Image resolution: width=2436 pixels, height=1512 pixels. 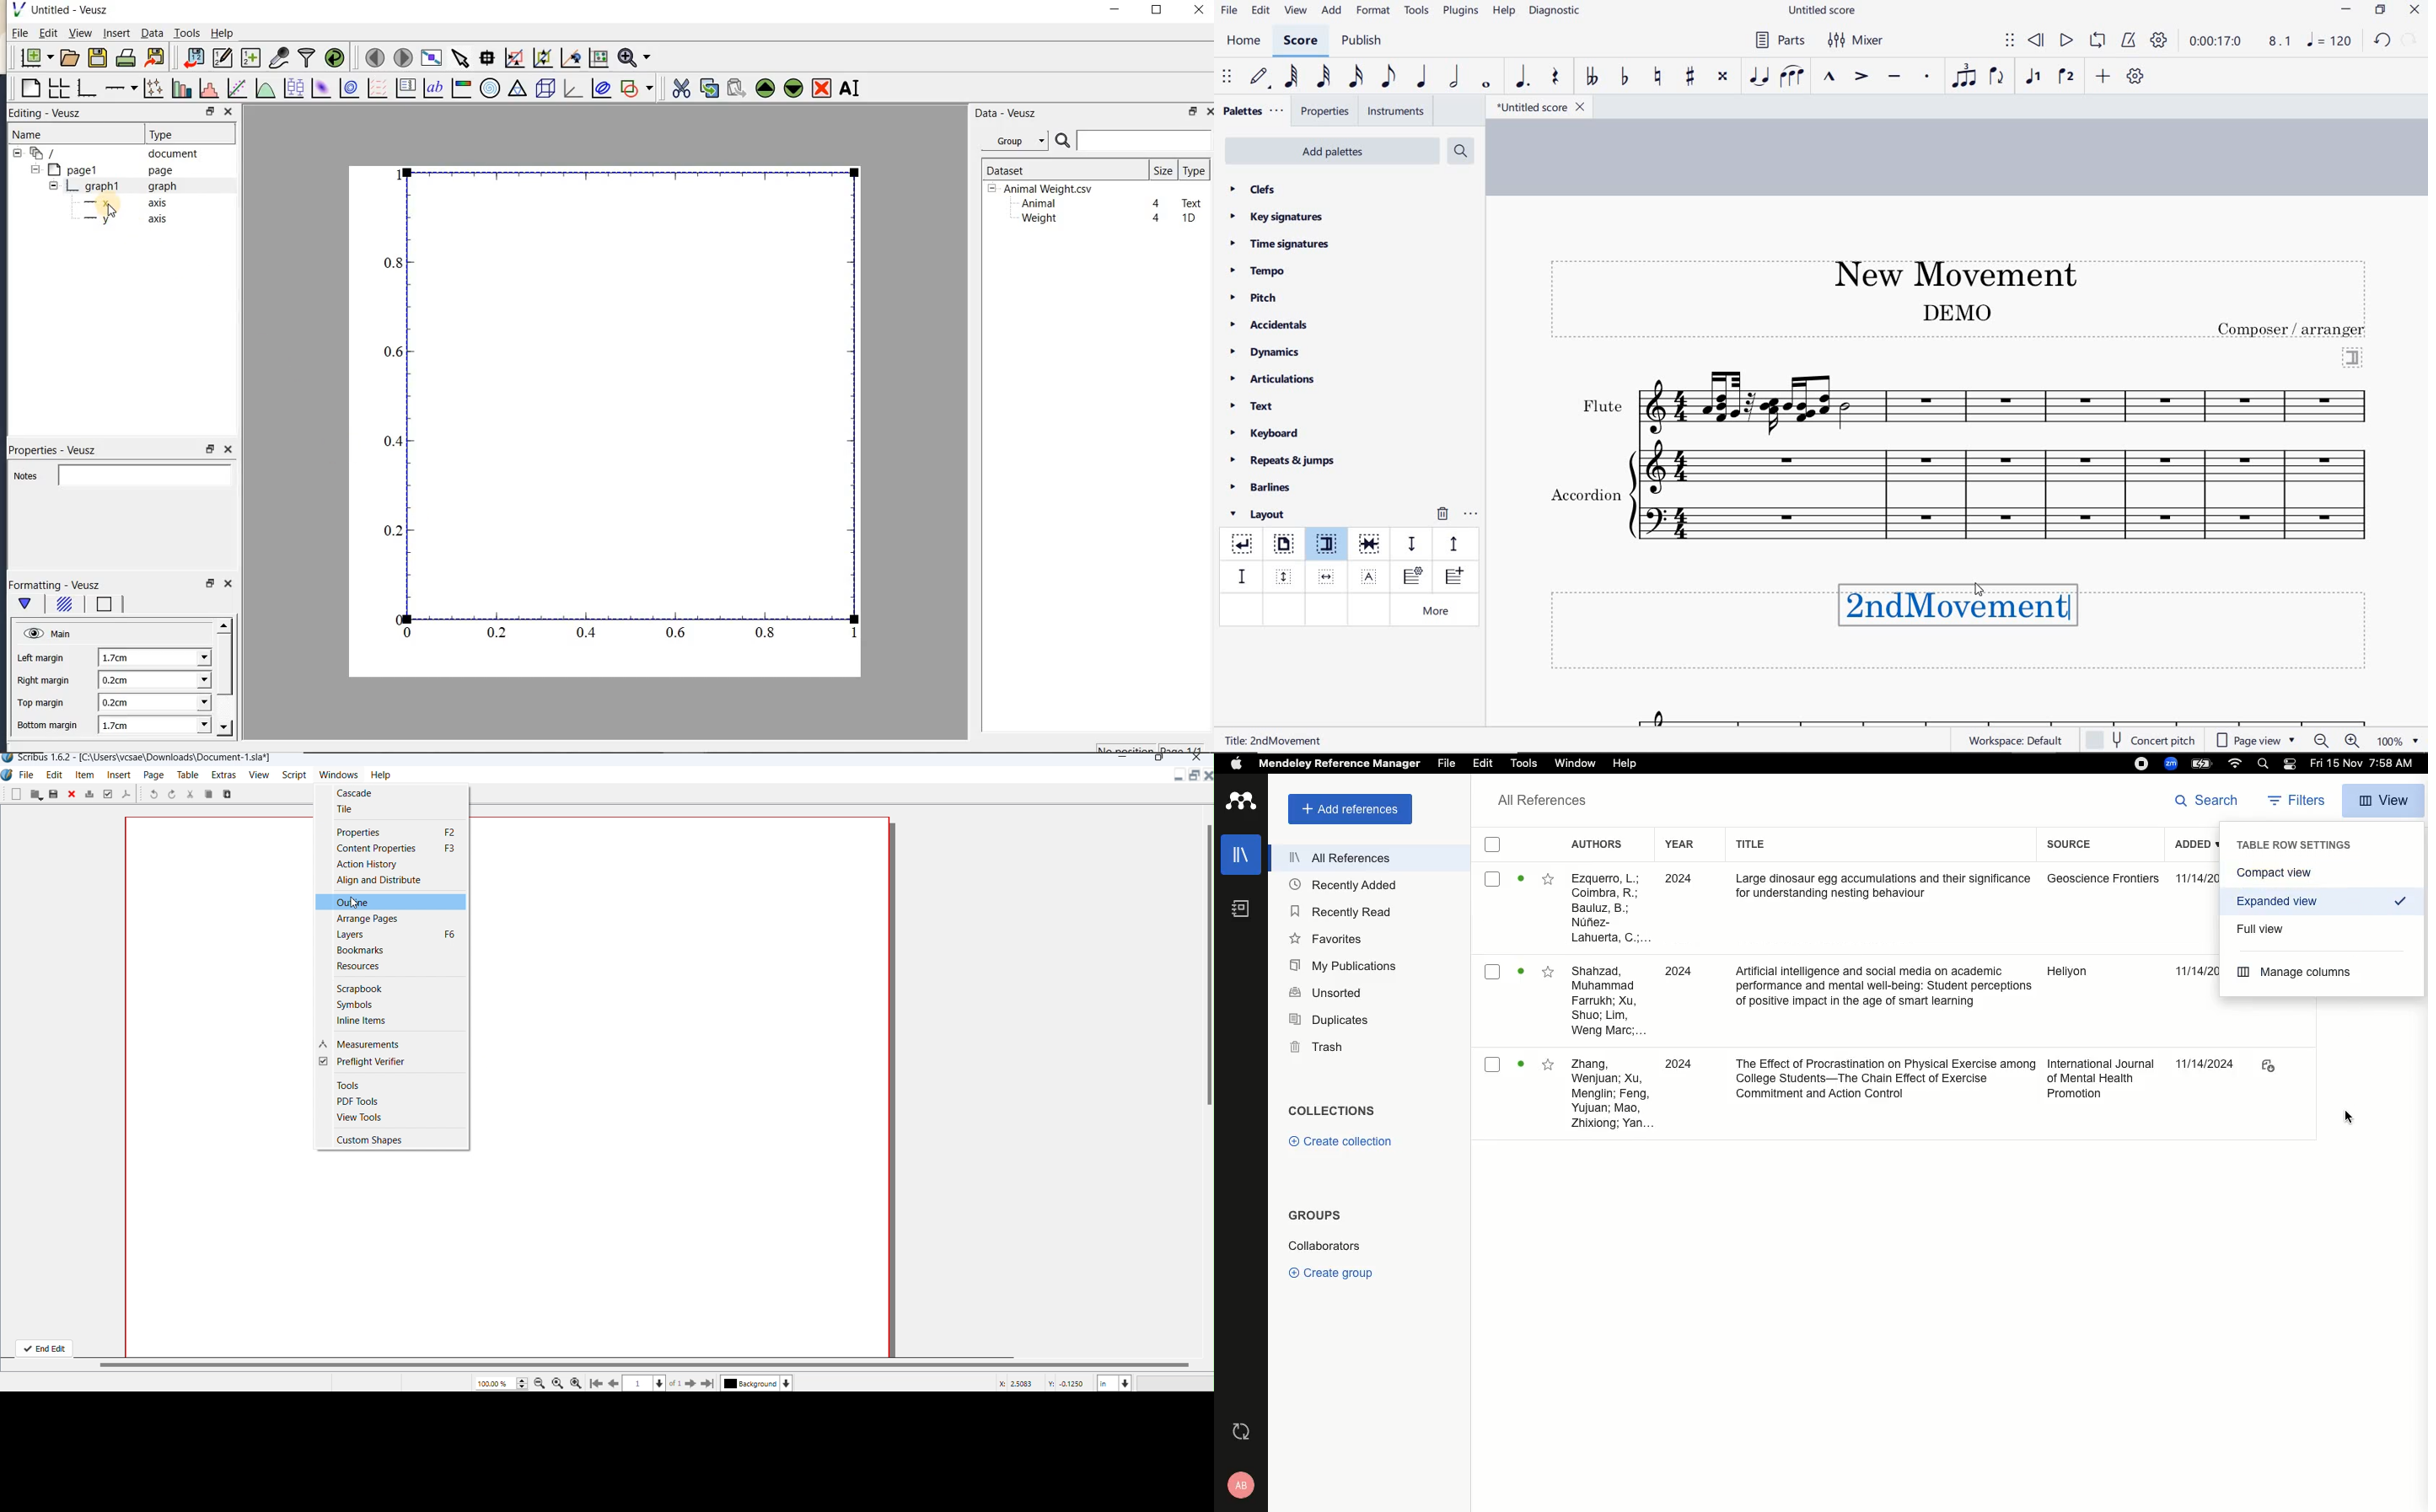 I want to click on File, so click(x=28, y=776).